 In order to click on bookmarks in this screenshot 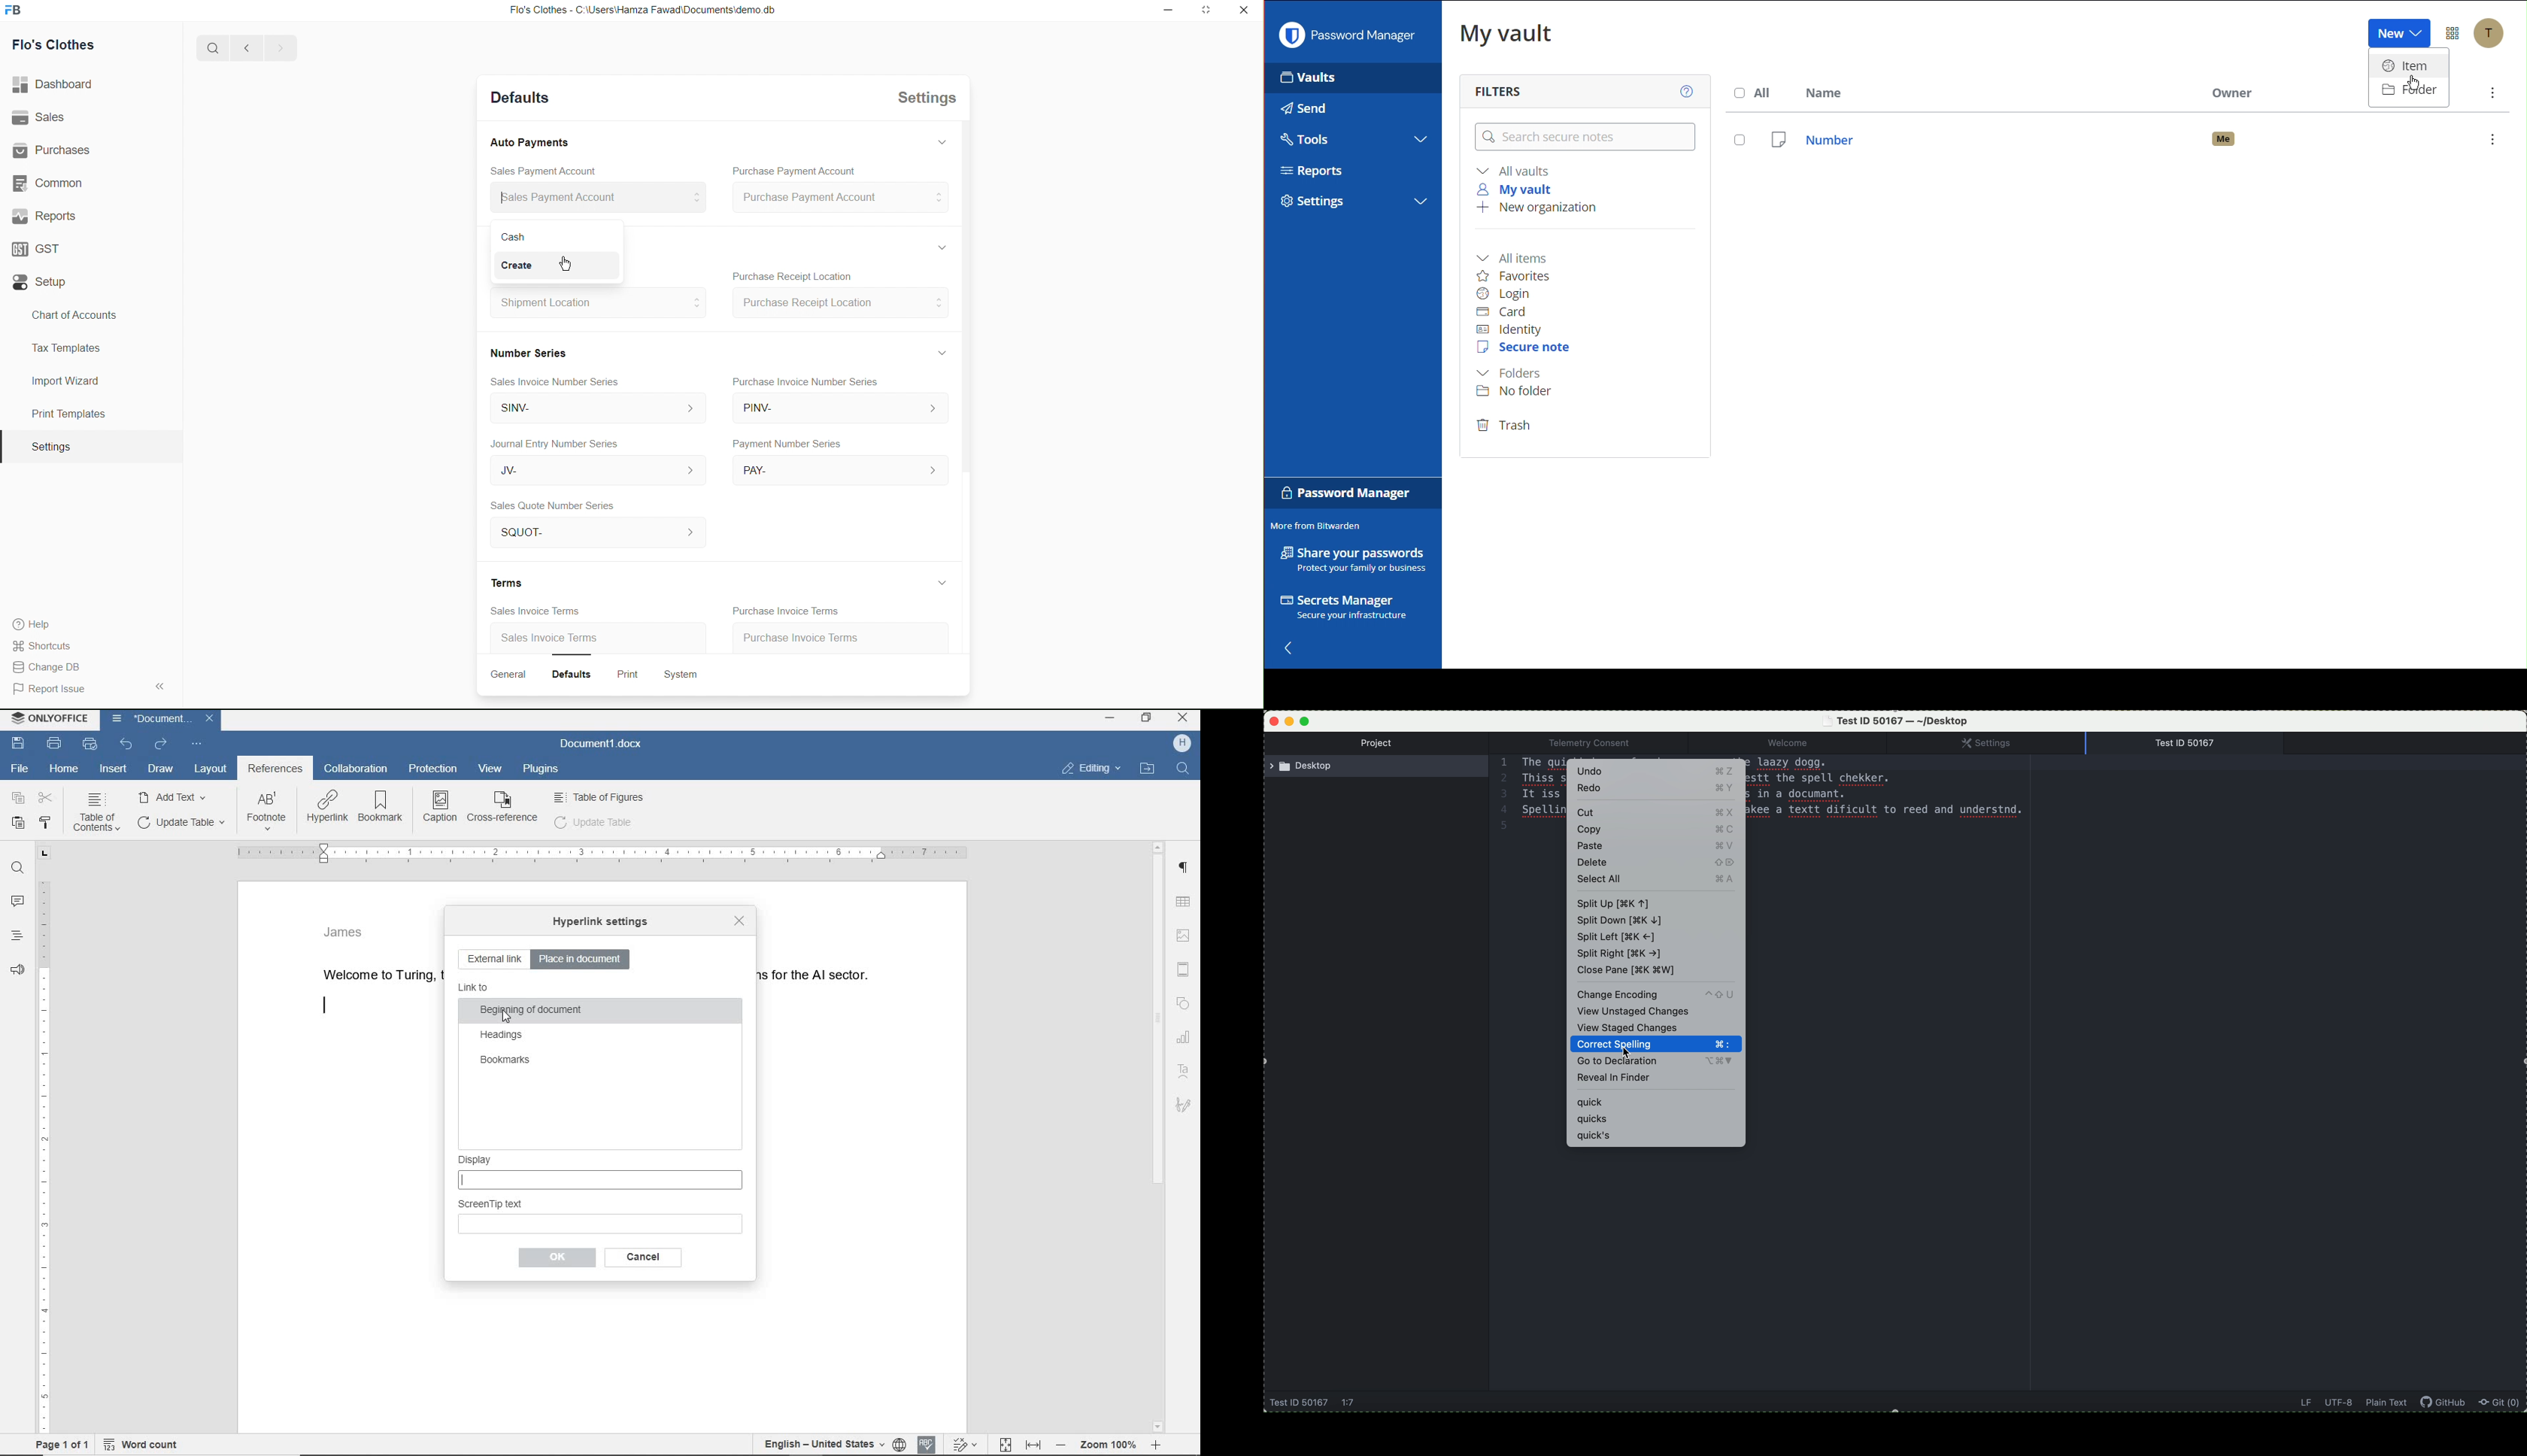, I will do `click(505, 1061)`.